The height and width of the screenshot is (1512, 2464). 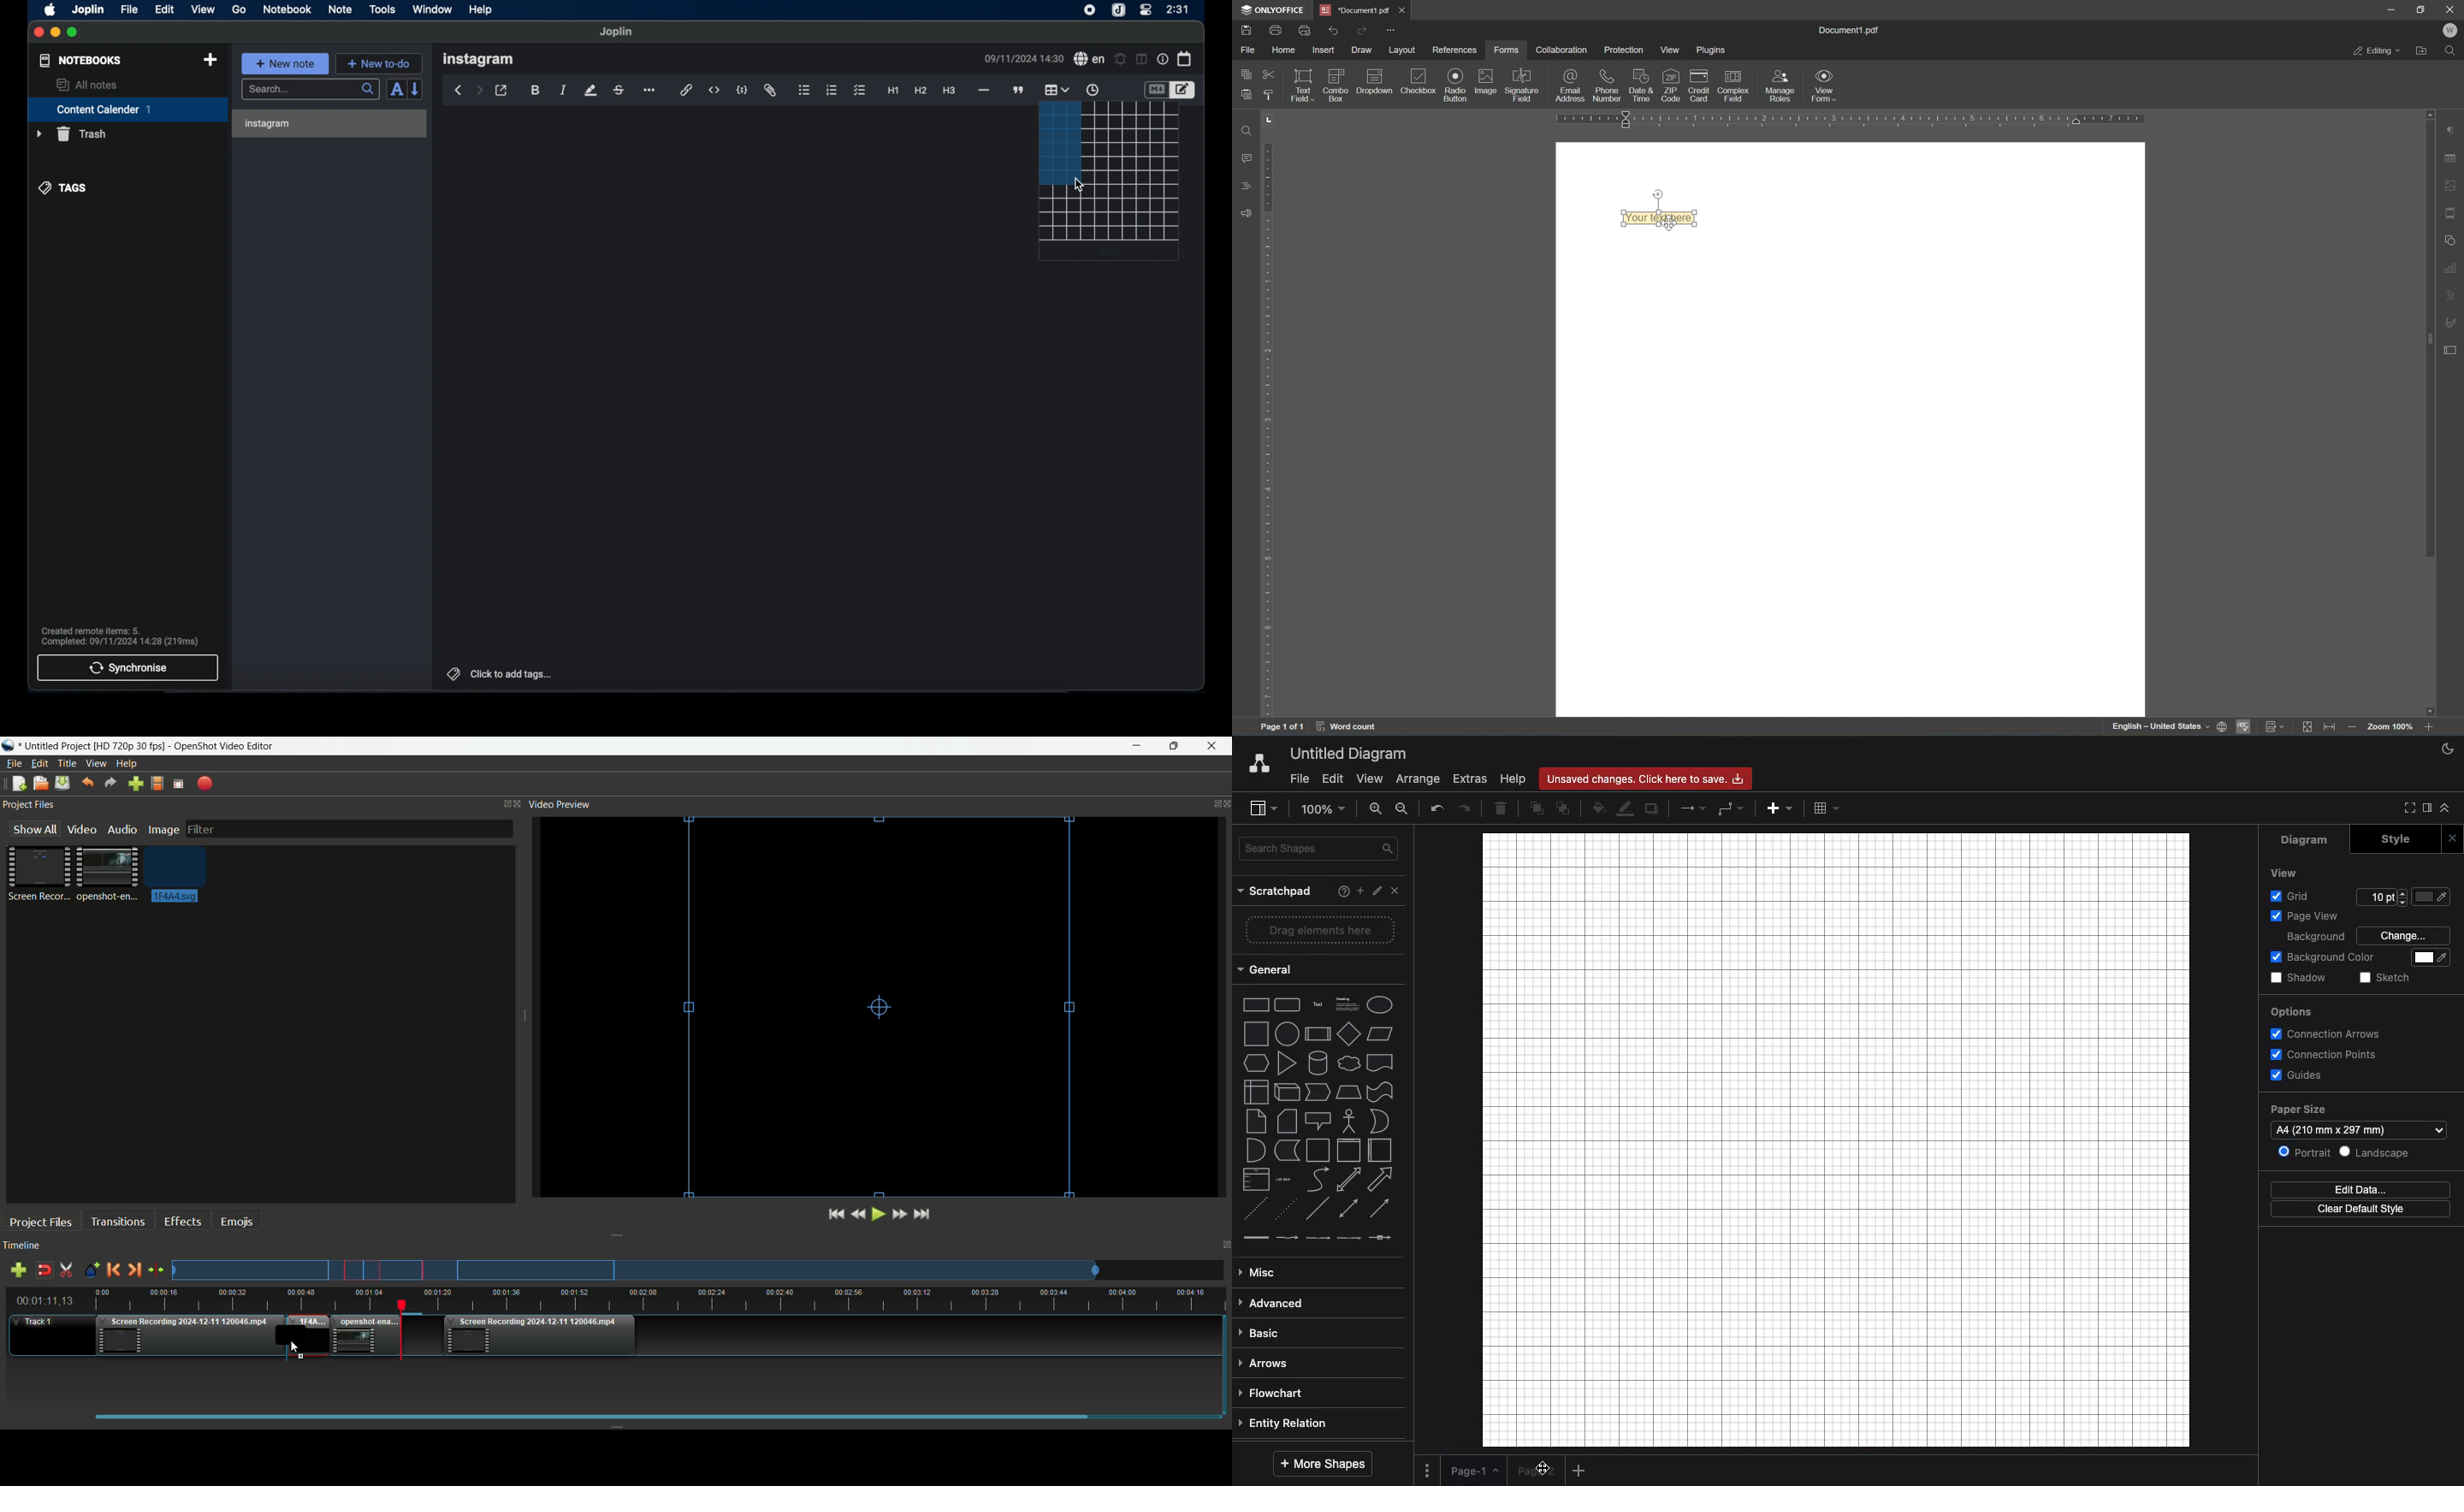 I want to click on Connection points, so click(x=2327, y=1053).